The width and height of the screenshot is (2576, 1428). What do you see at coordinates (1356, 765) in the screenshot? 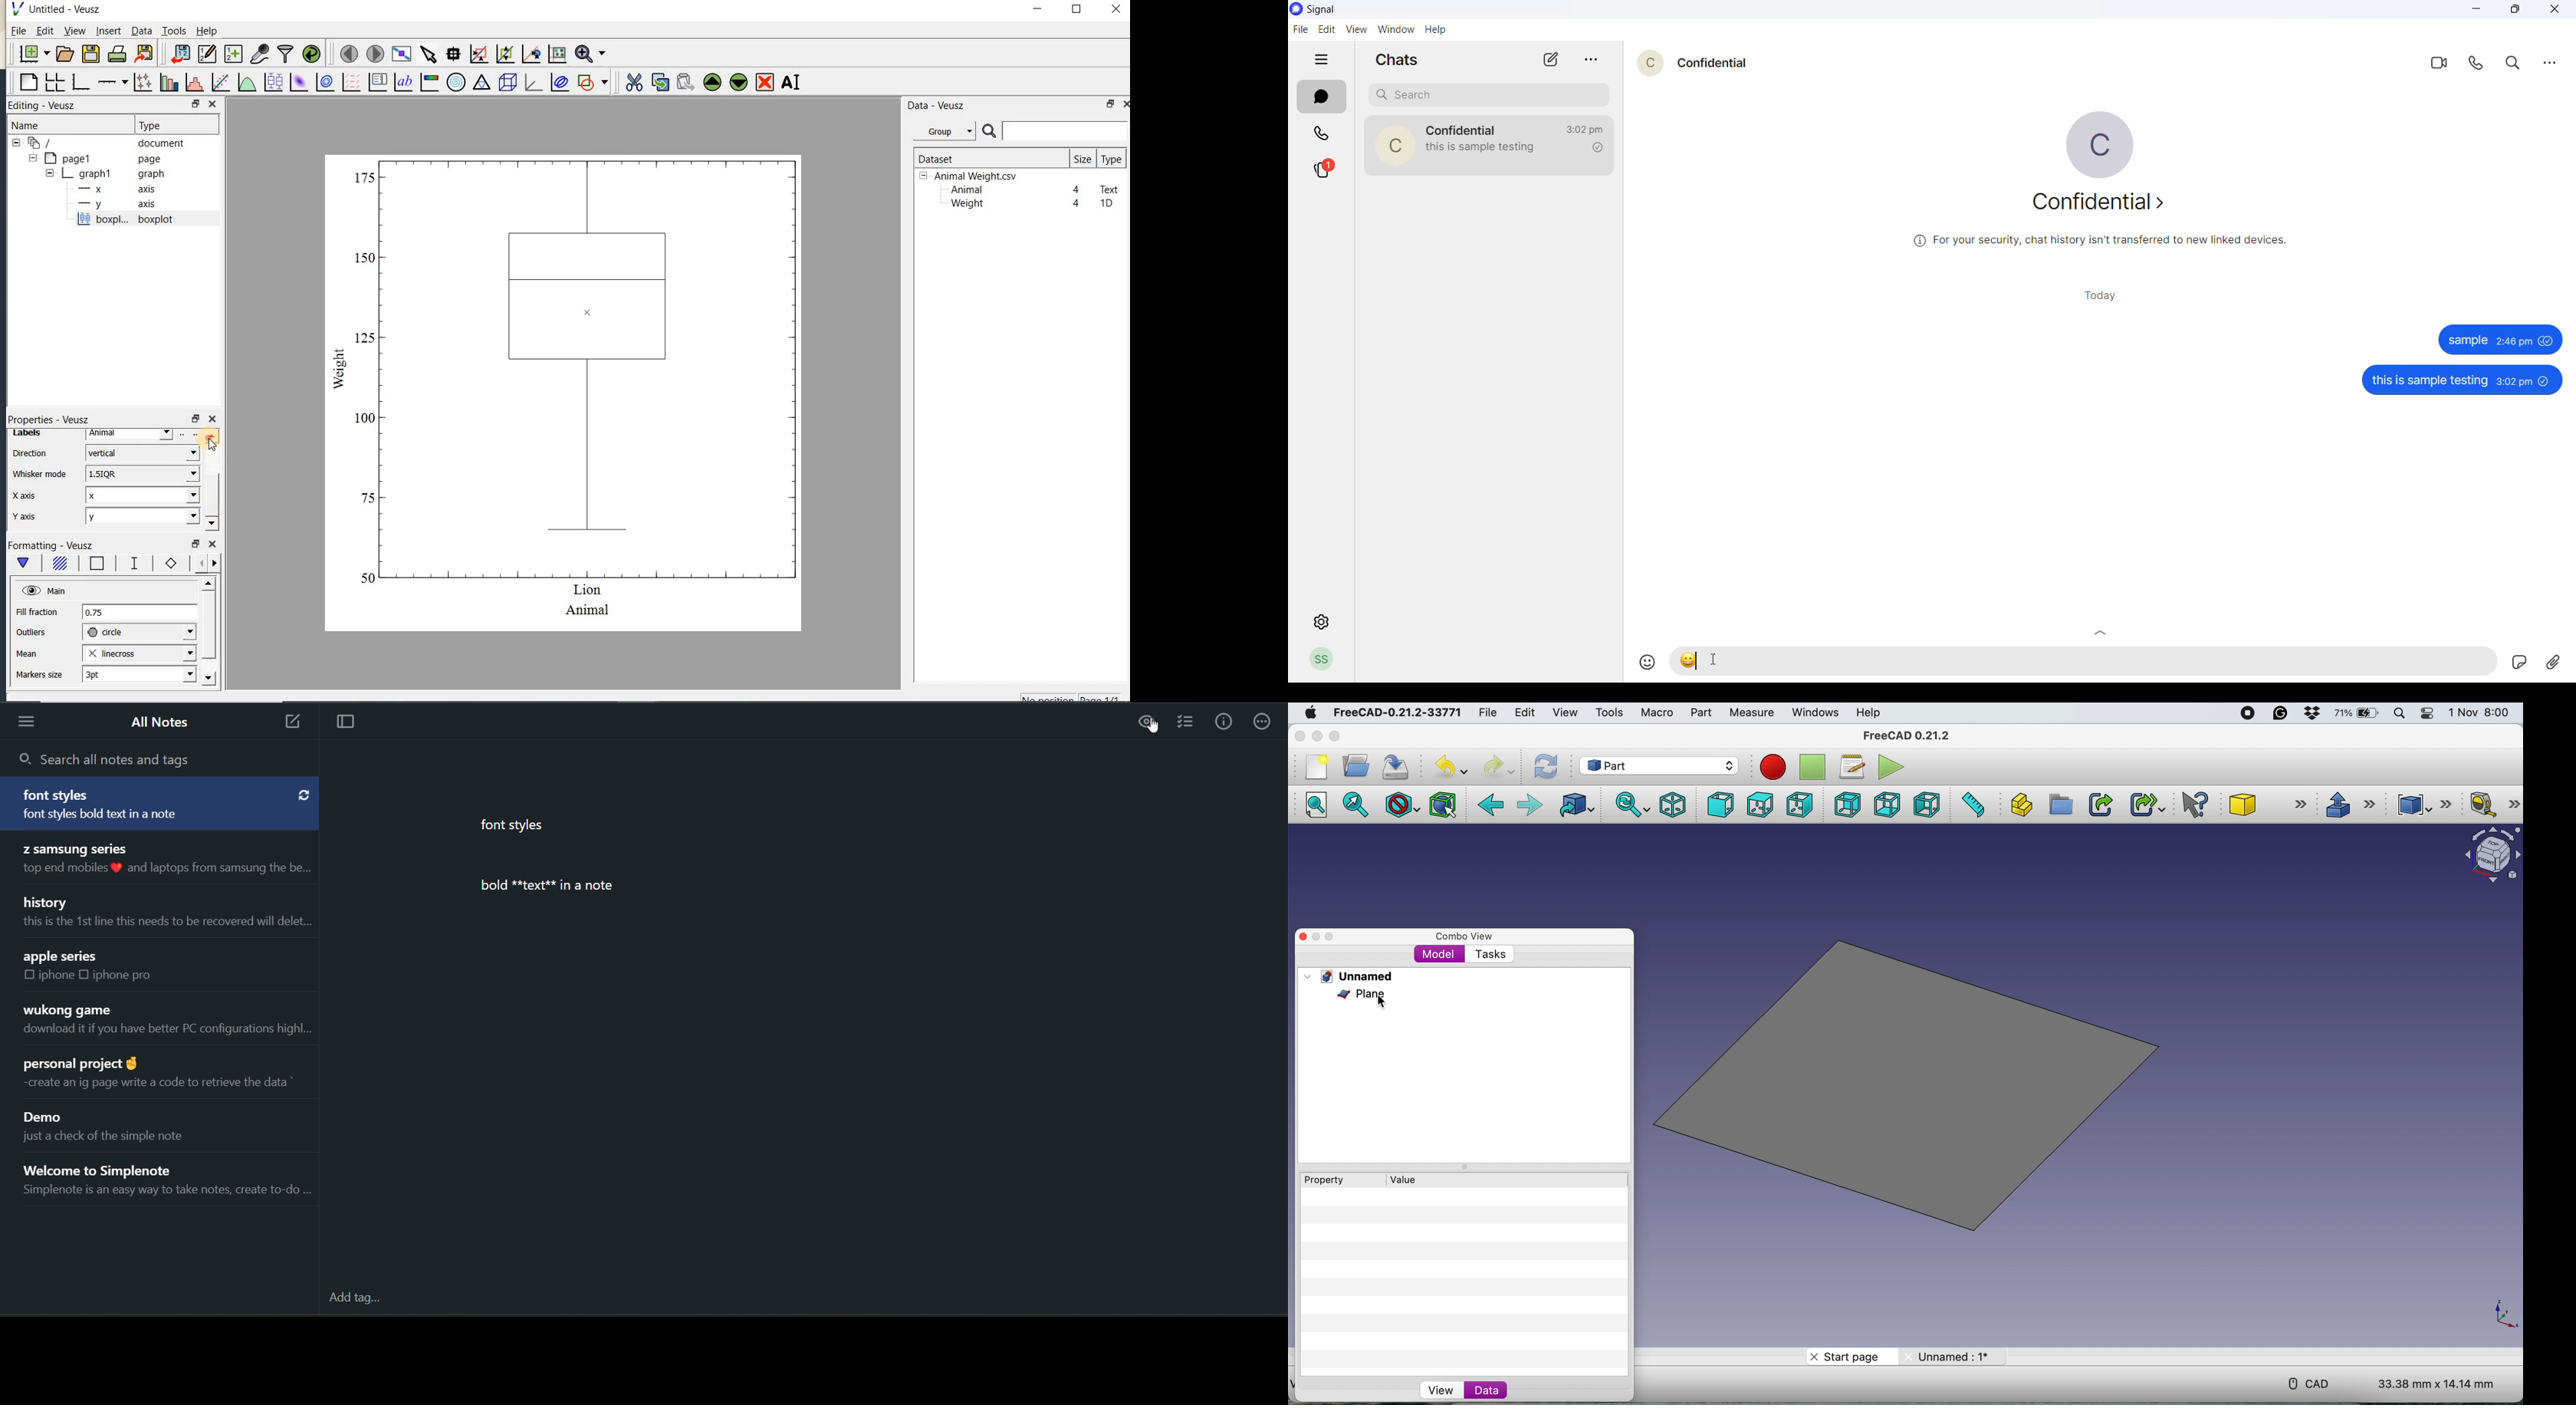
I see `open` at bounding box center [1356, 765].